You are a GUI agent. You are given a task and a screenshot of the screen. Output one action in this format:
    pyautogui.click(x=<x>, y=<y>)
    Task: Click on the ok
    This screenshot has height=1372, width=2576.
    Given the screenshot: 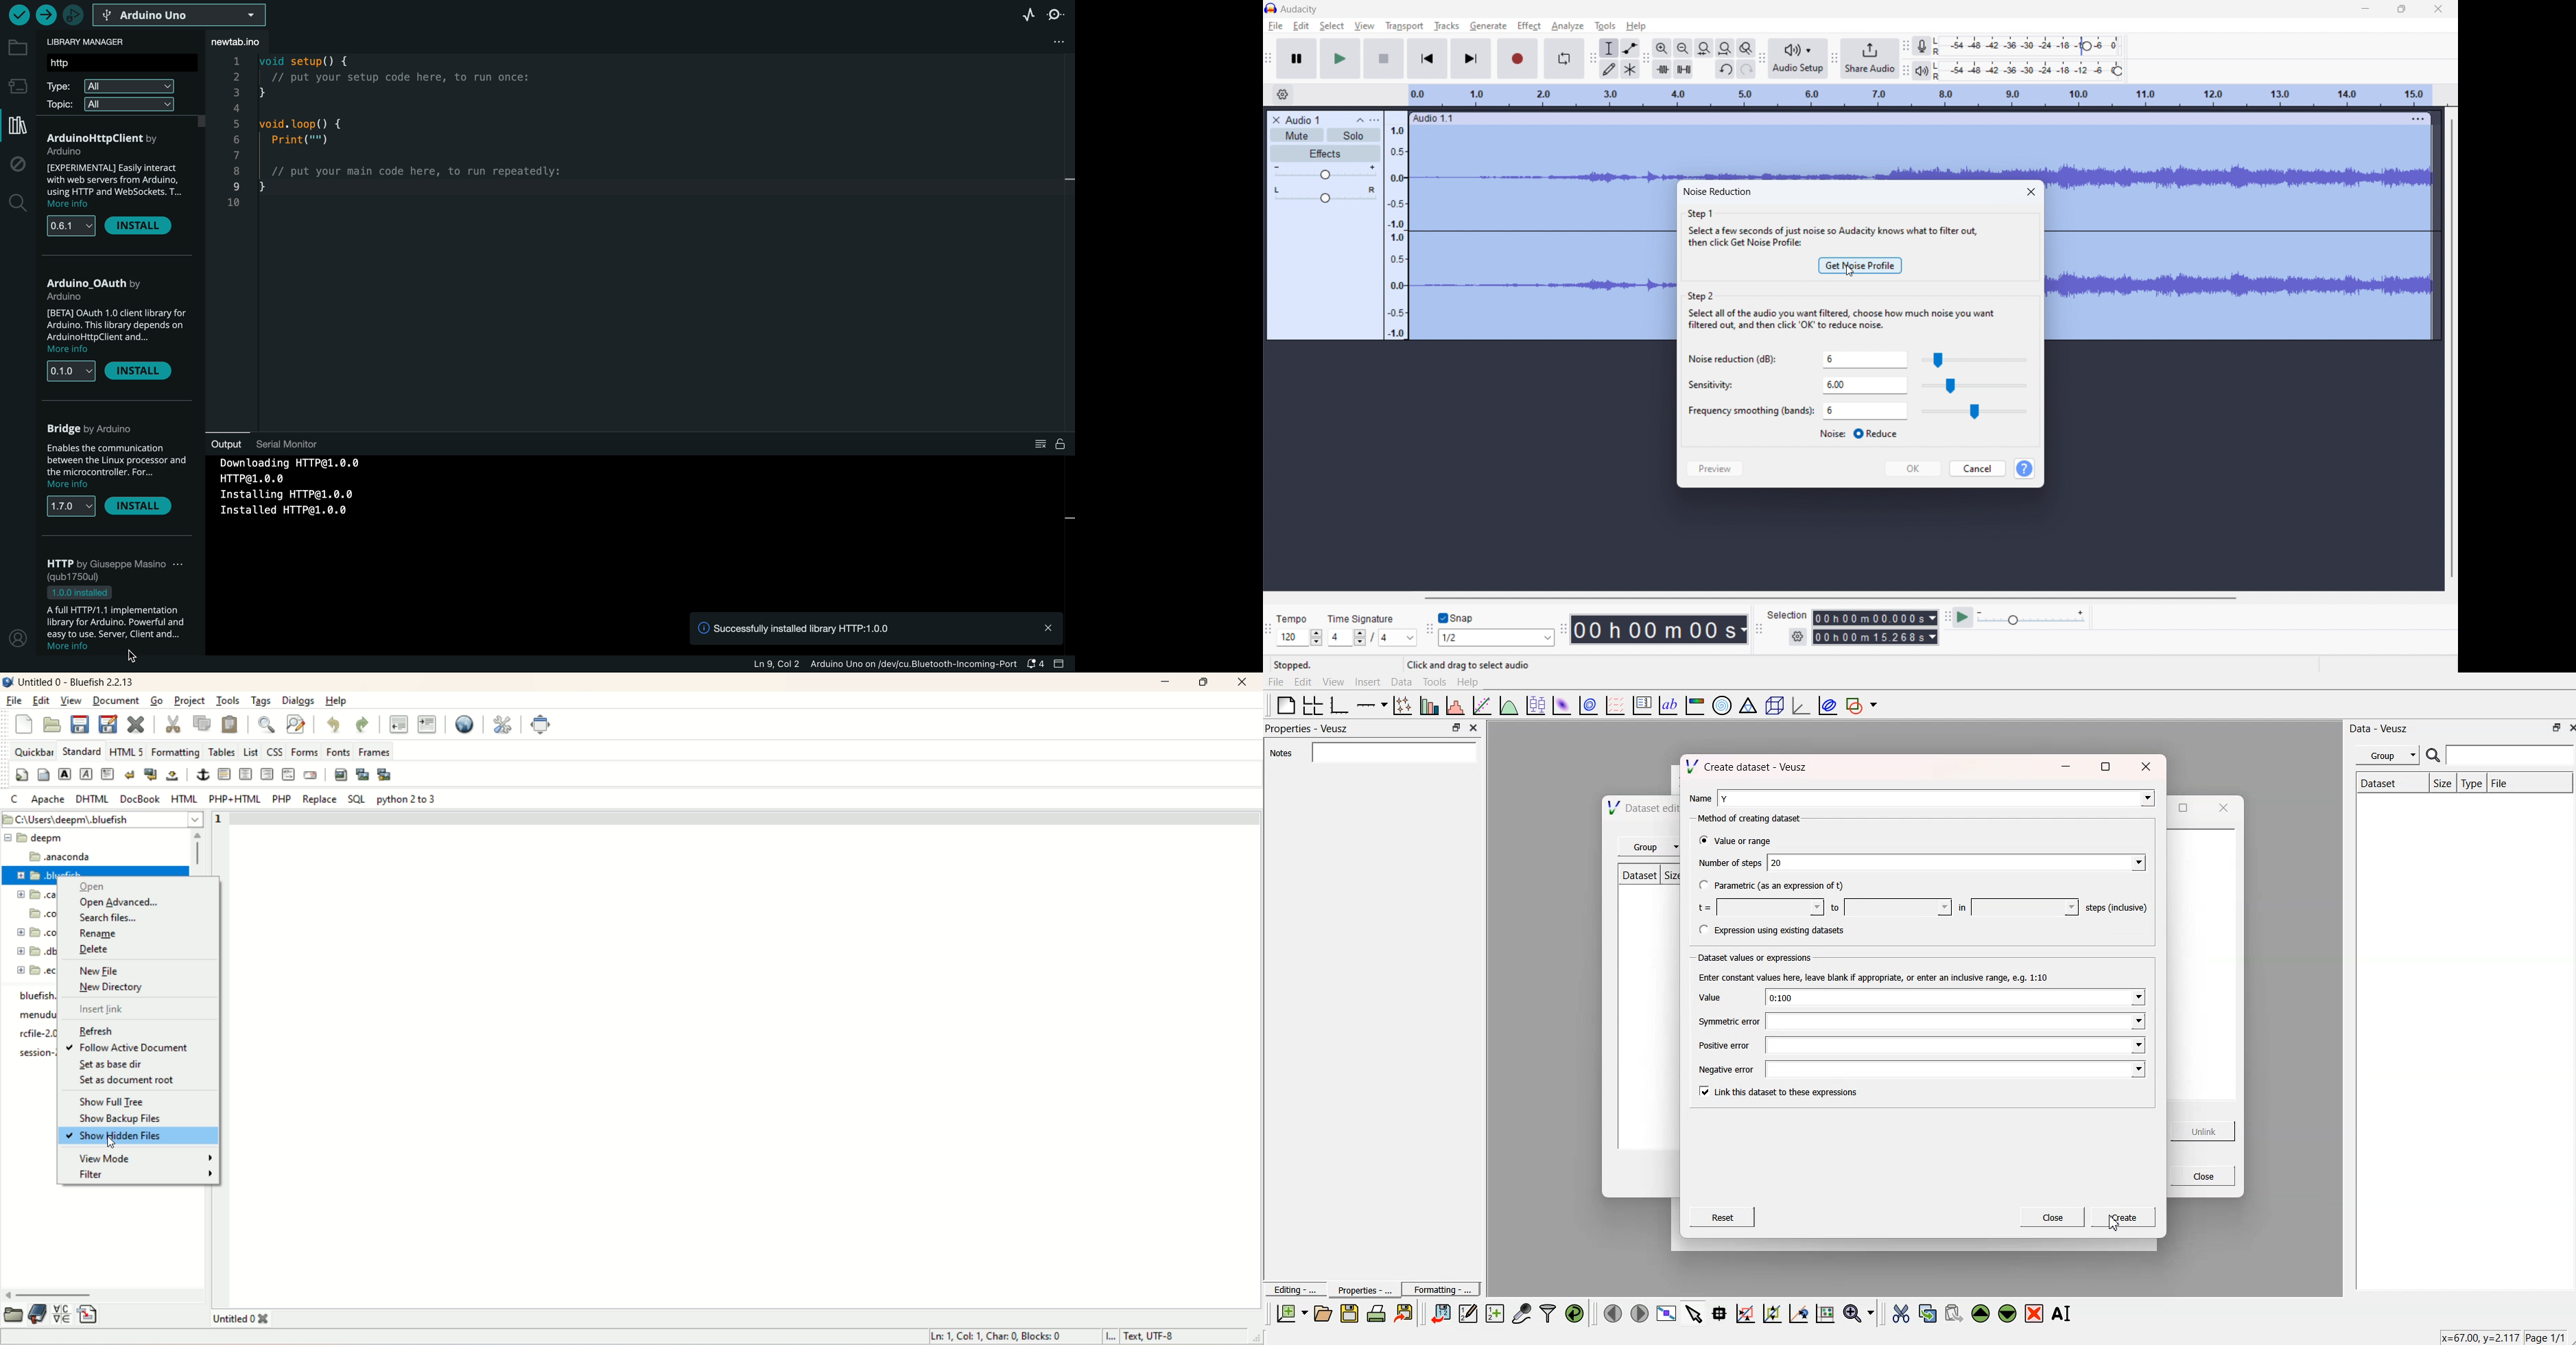 What is the action you would take?
    pyautogui.click(x=1912, y=468)
    